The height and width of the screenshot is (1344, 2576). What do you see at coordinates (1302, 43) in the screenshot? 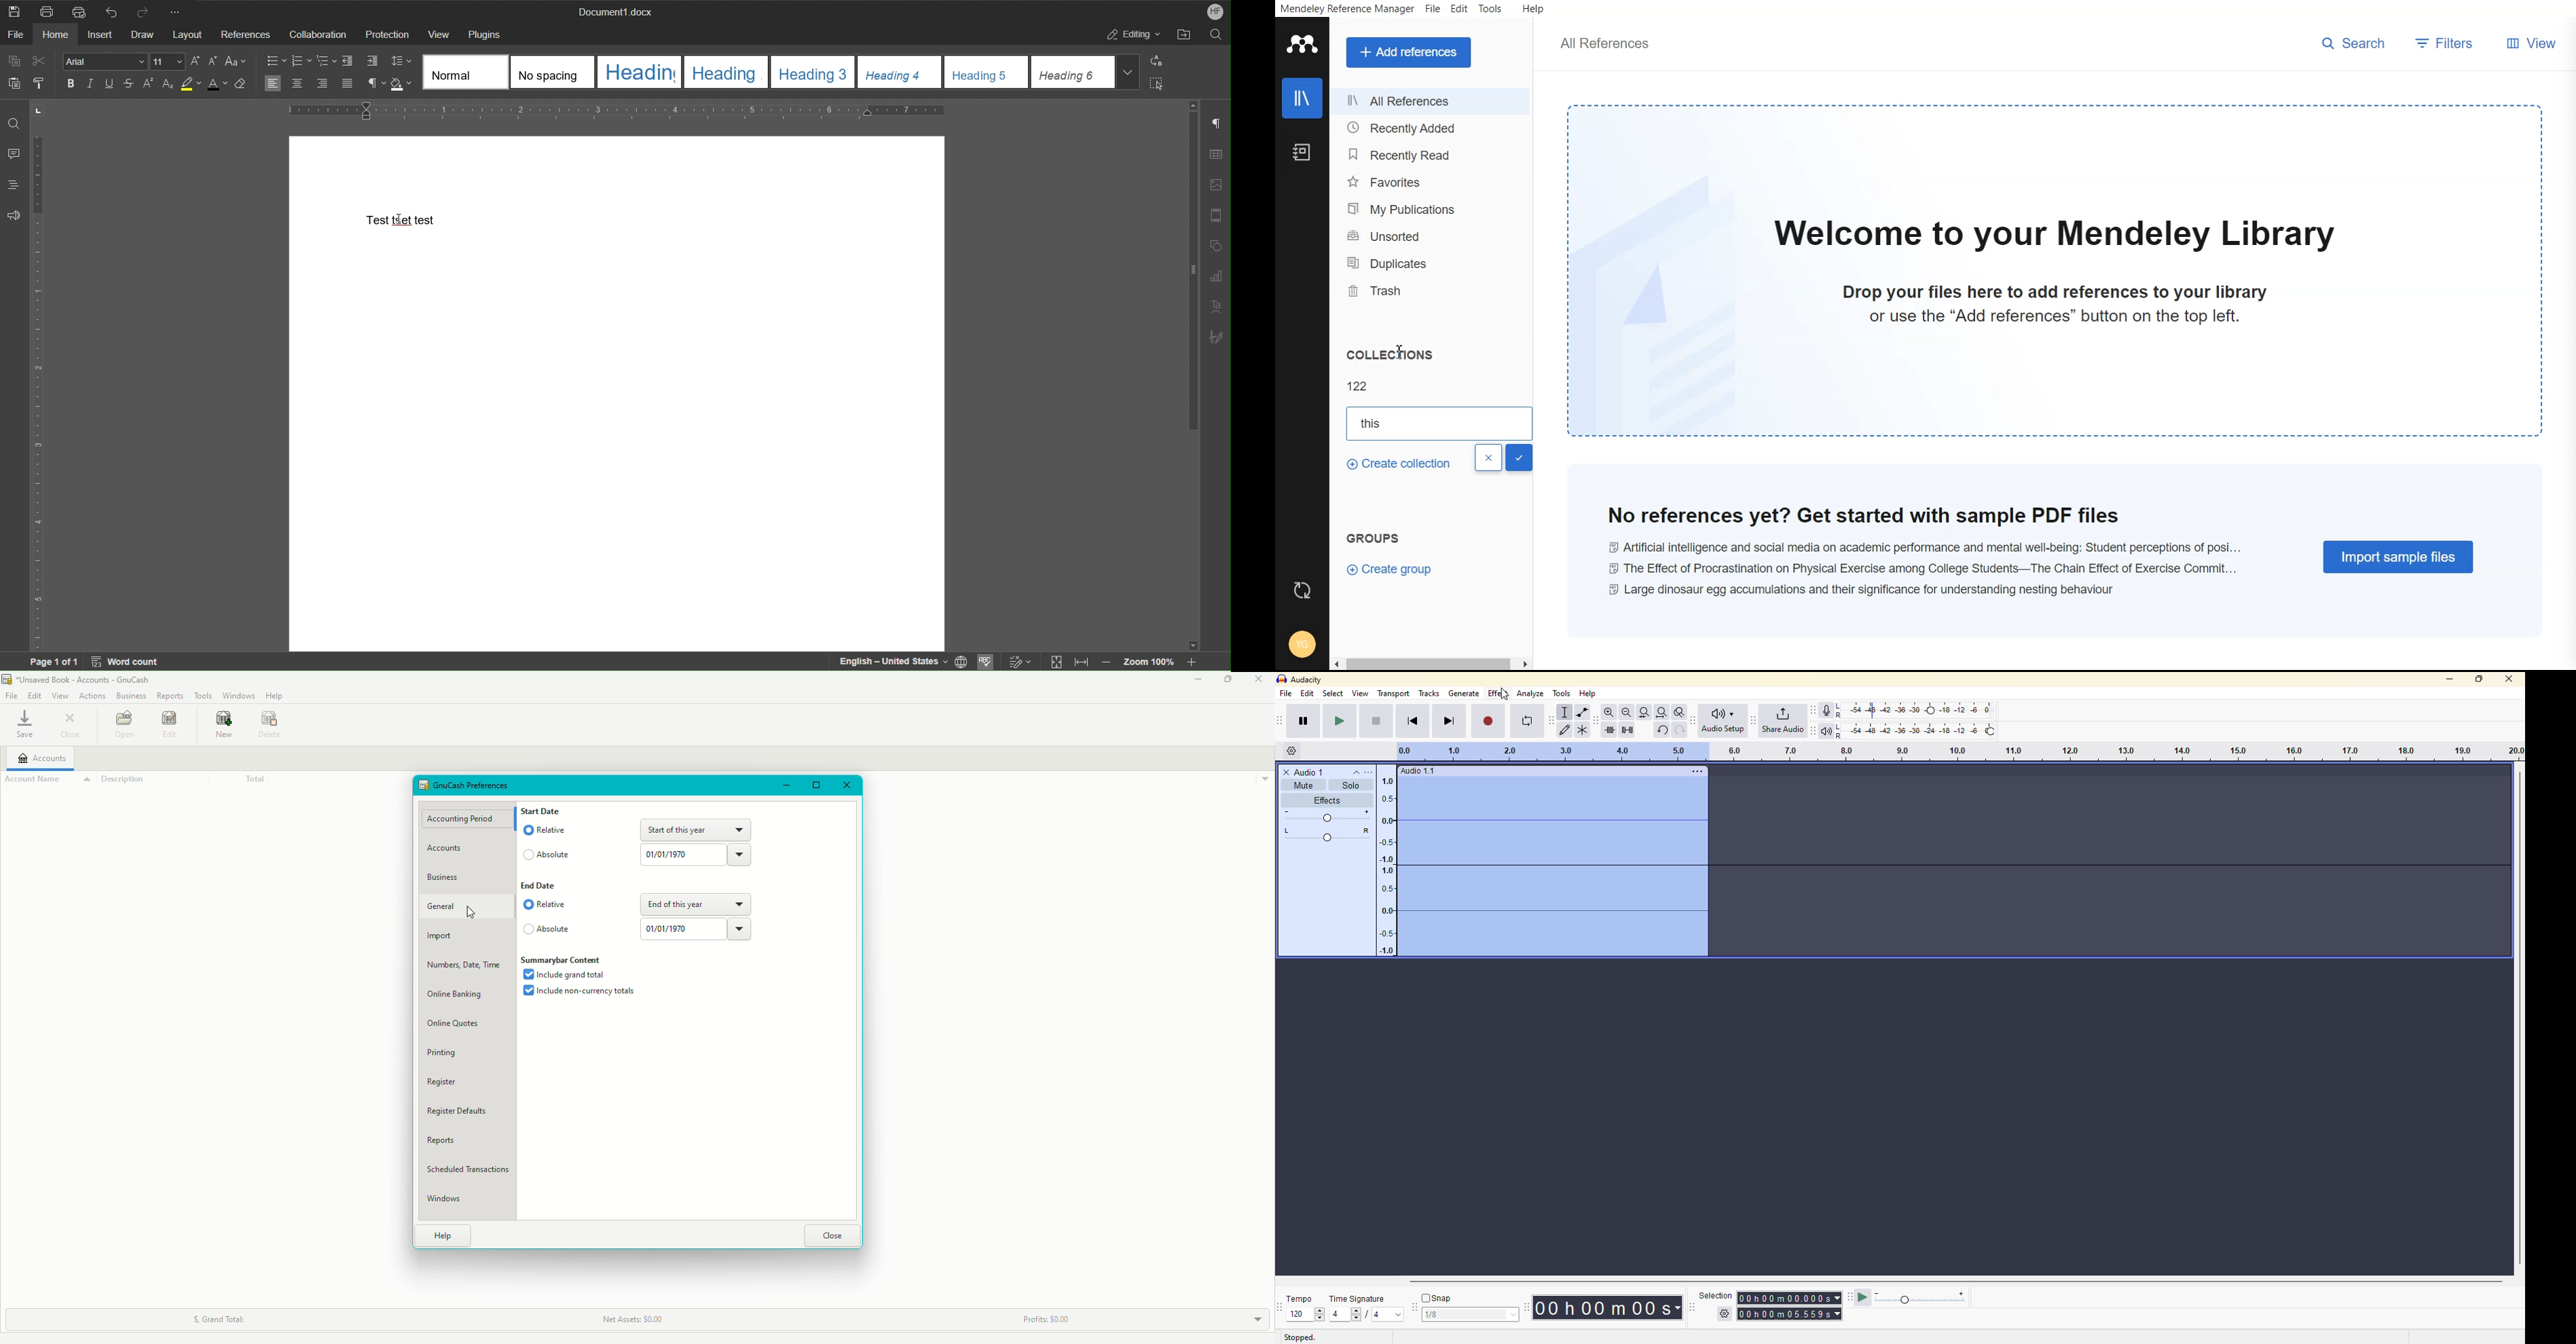
I see `Logo` at bounding box center [1302, 43].